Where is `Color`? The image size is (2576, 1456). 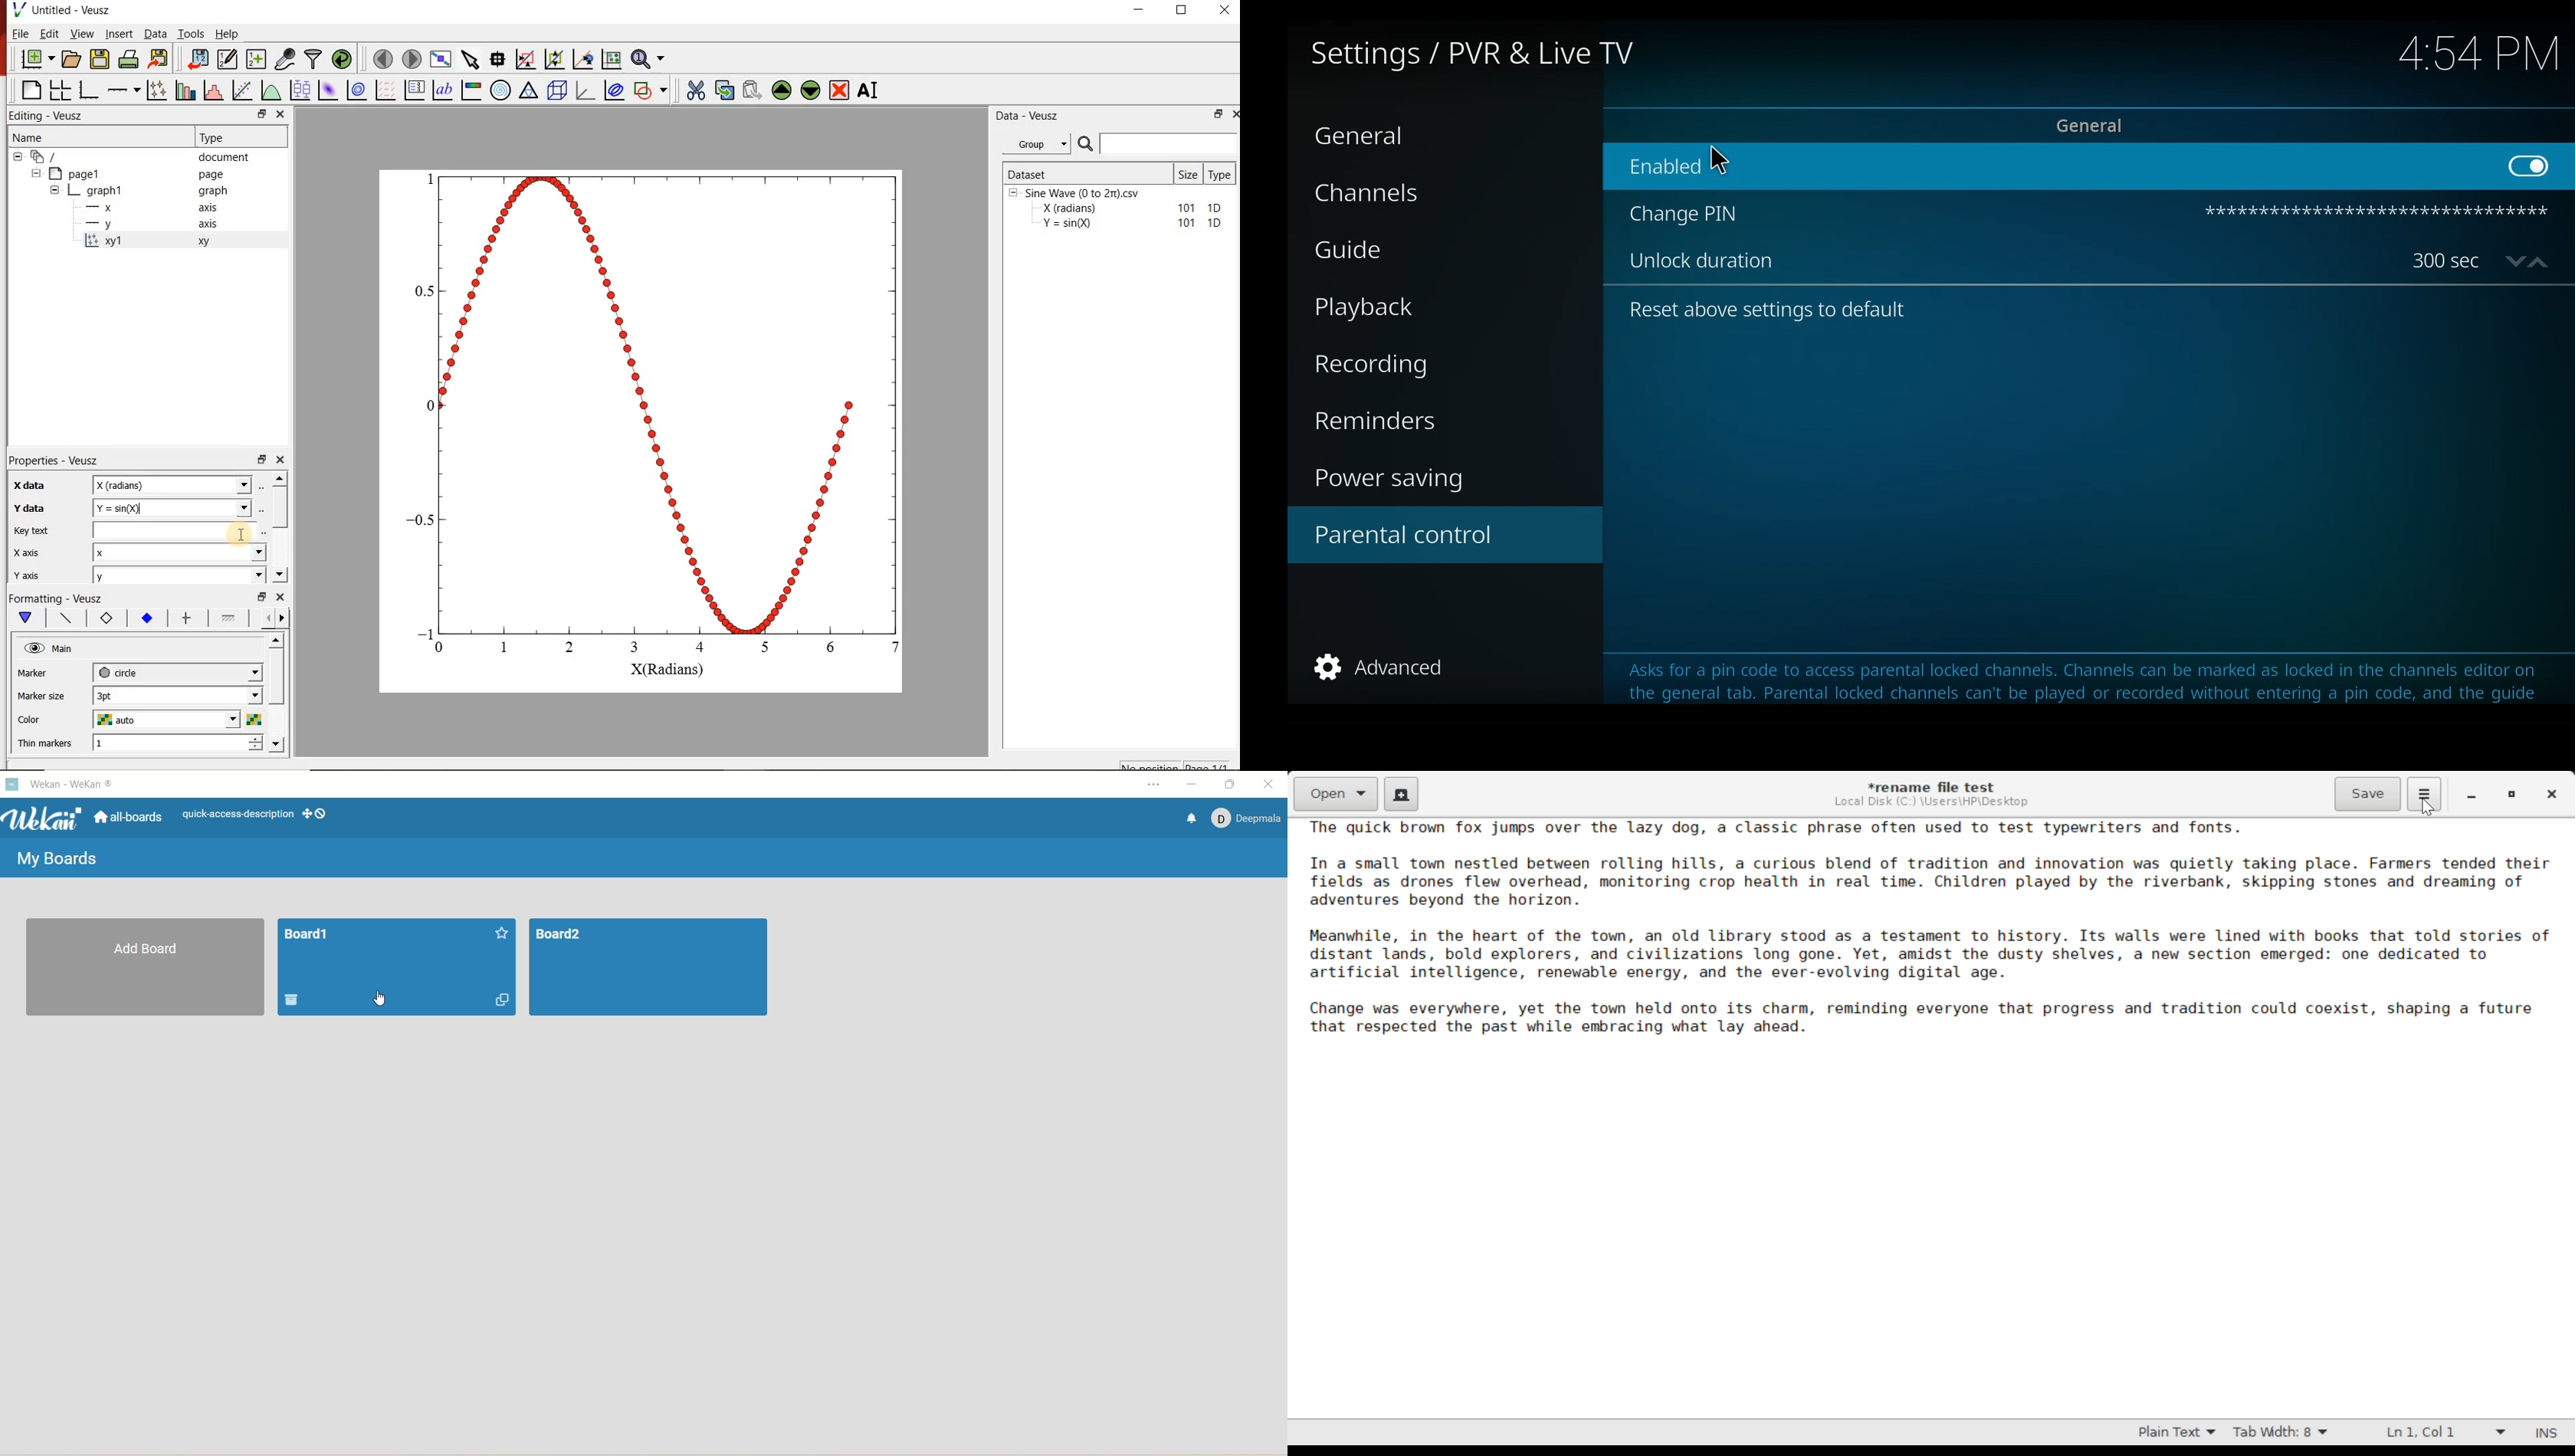
Color is located at coordinates (34, 718).